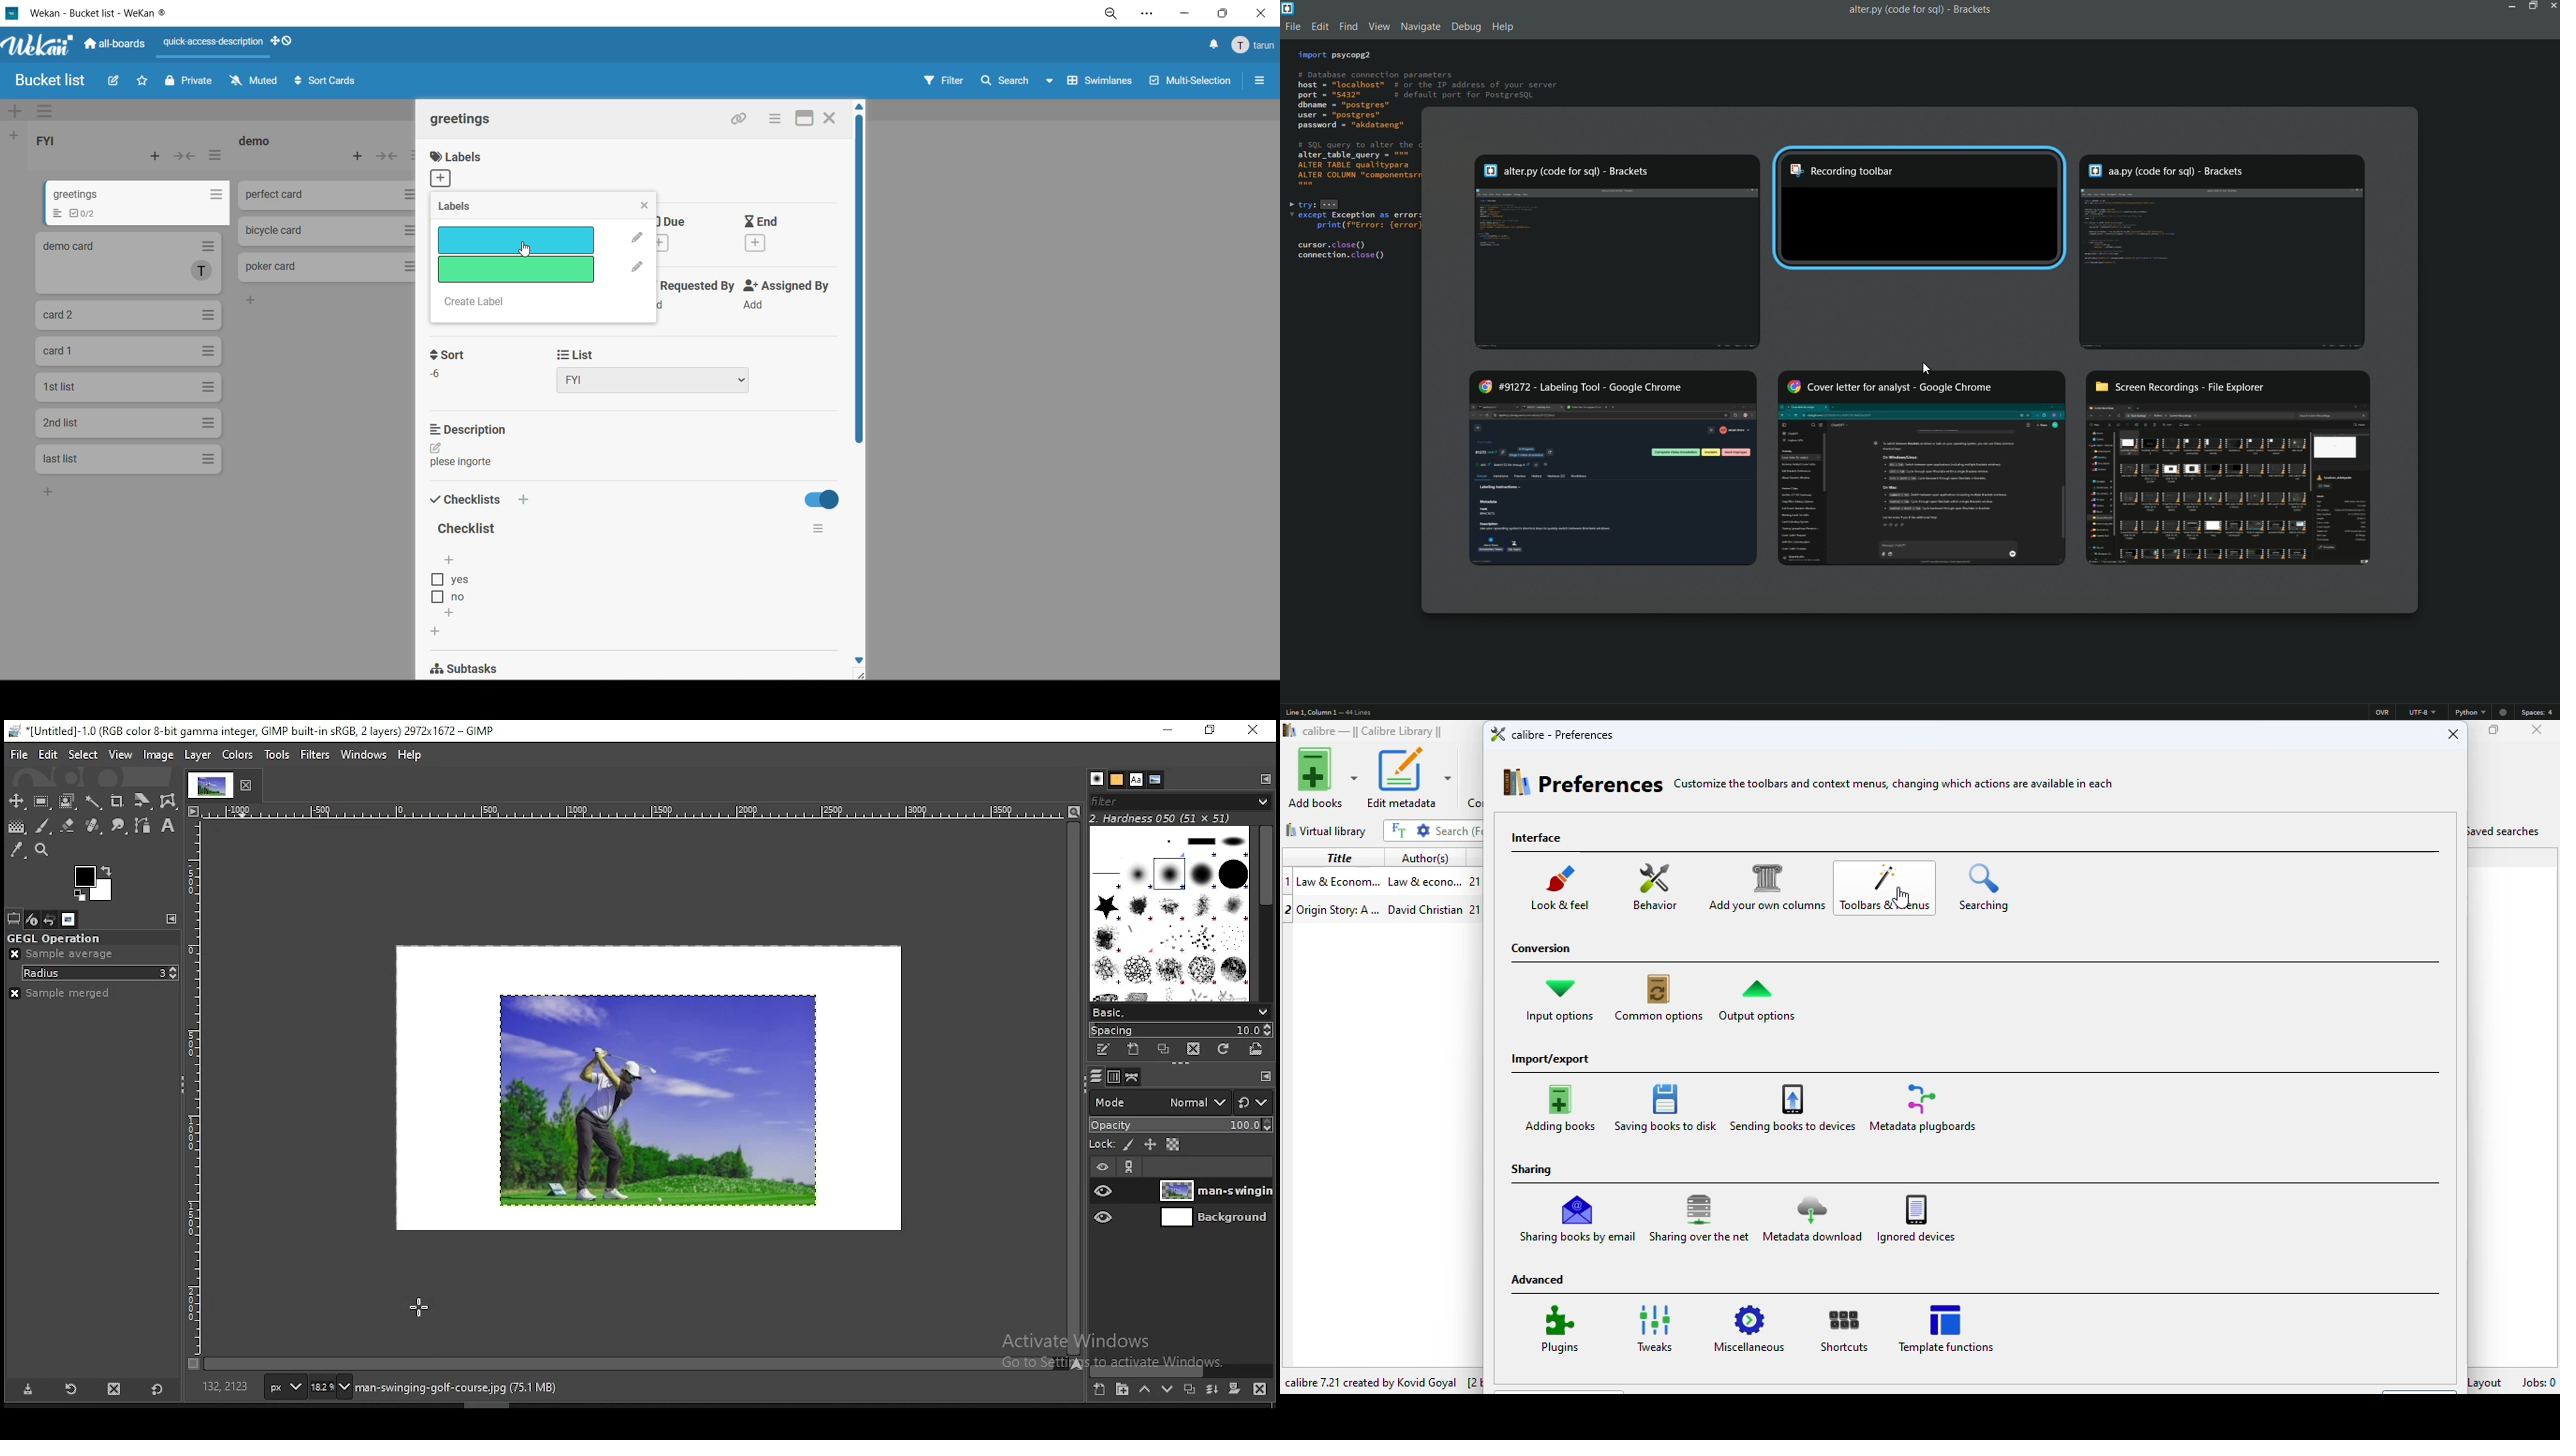  What do you see at coordinates (452, 612) in the screenshot?
I see `add checklist options` at bounding box center [452, 612].